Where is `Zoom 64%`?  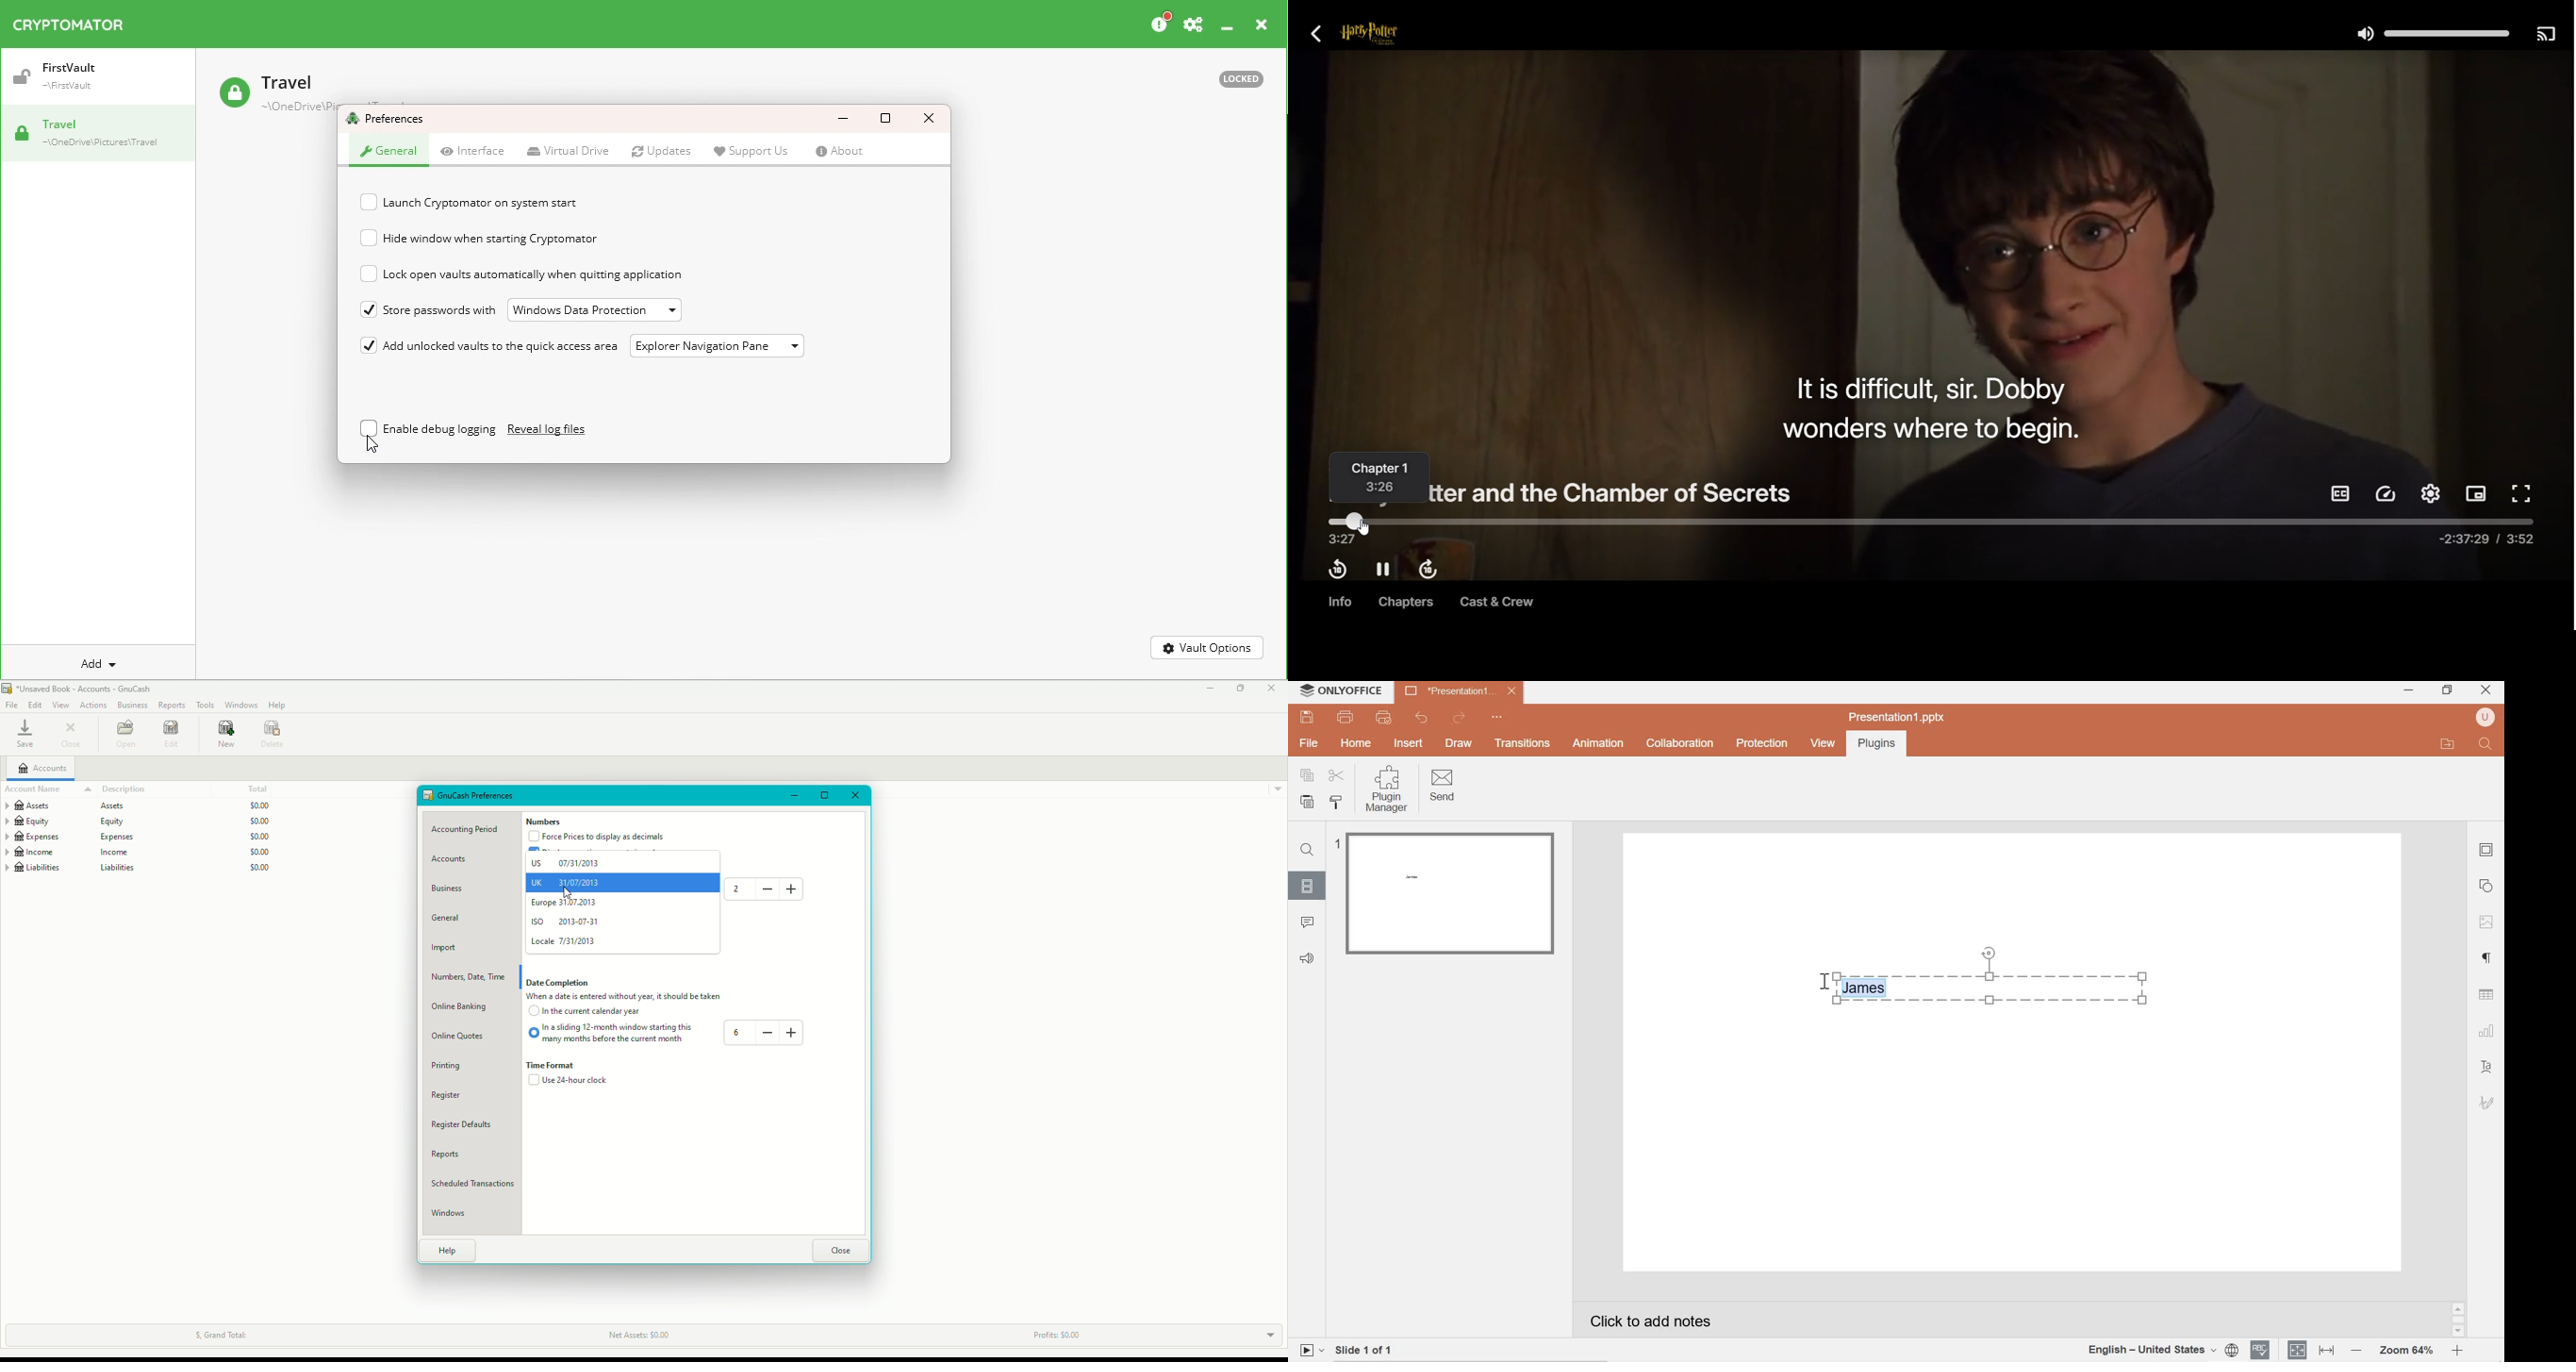
Zoom 64% is located at coordinates (2406, 1350).